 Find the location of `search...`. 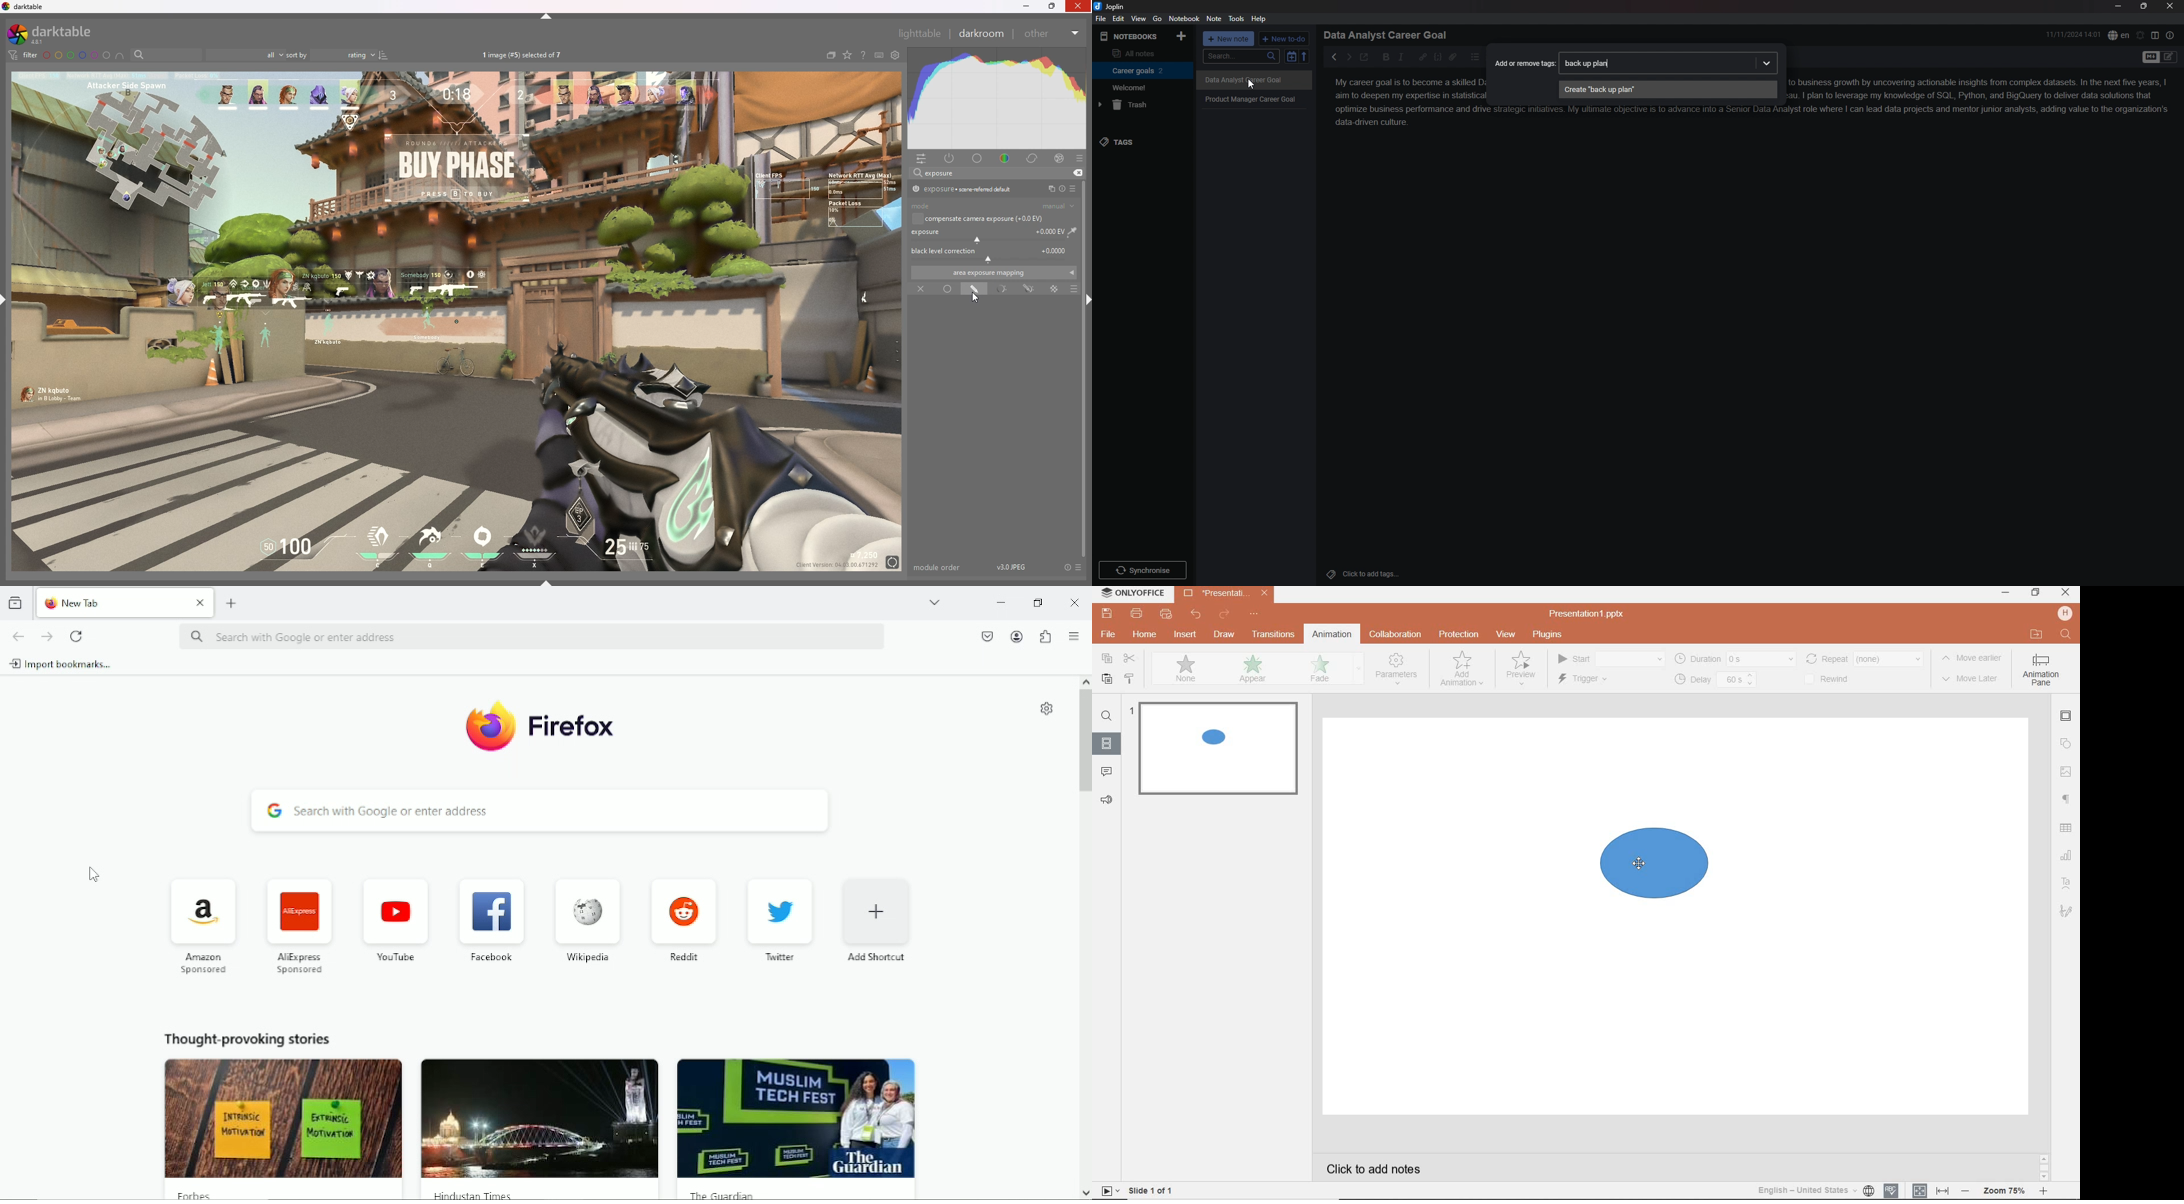

search... is located at coordinates (1240, 56).